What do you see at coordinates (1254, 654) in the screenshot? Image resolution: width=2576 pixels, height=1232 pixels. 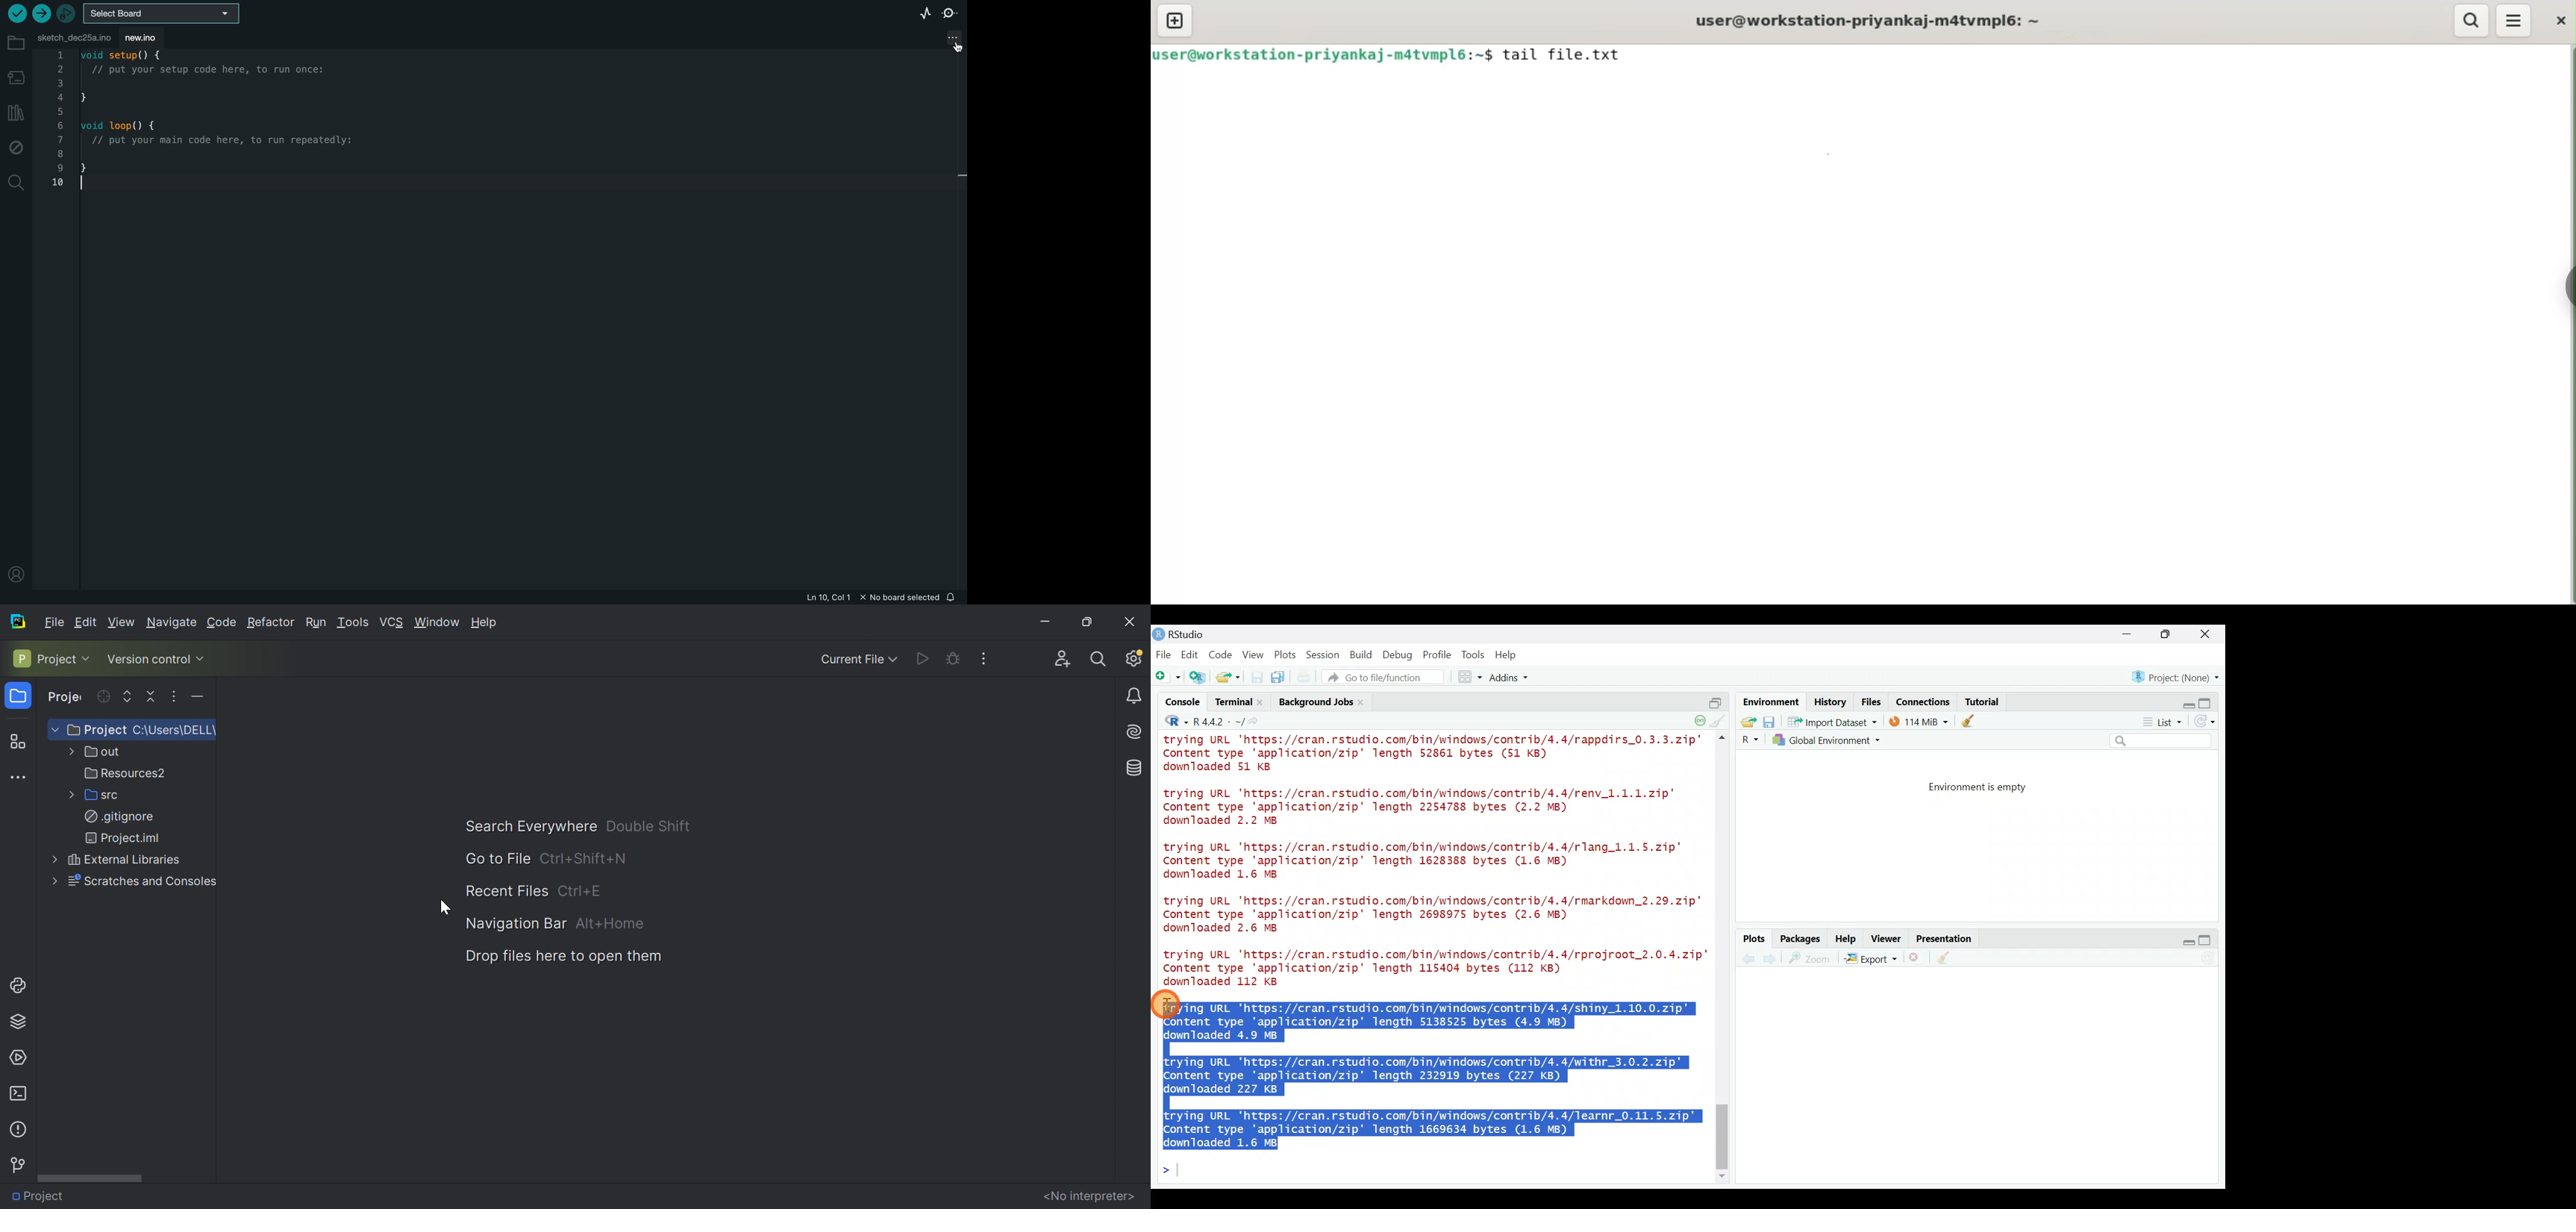 I see `View` at bounding box center [1254, 654].